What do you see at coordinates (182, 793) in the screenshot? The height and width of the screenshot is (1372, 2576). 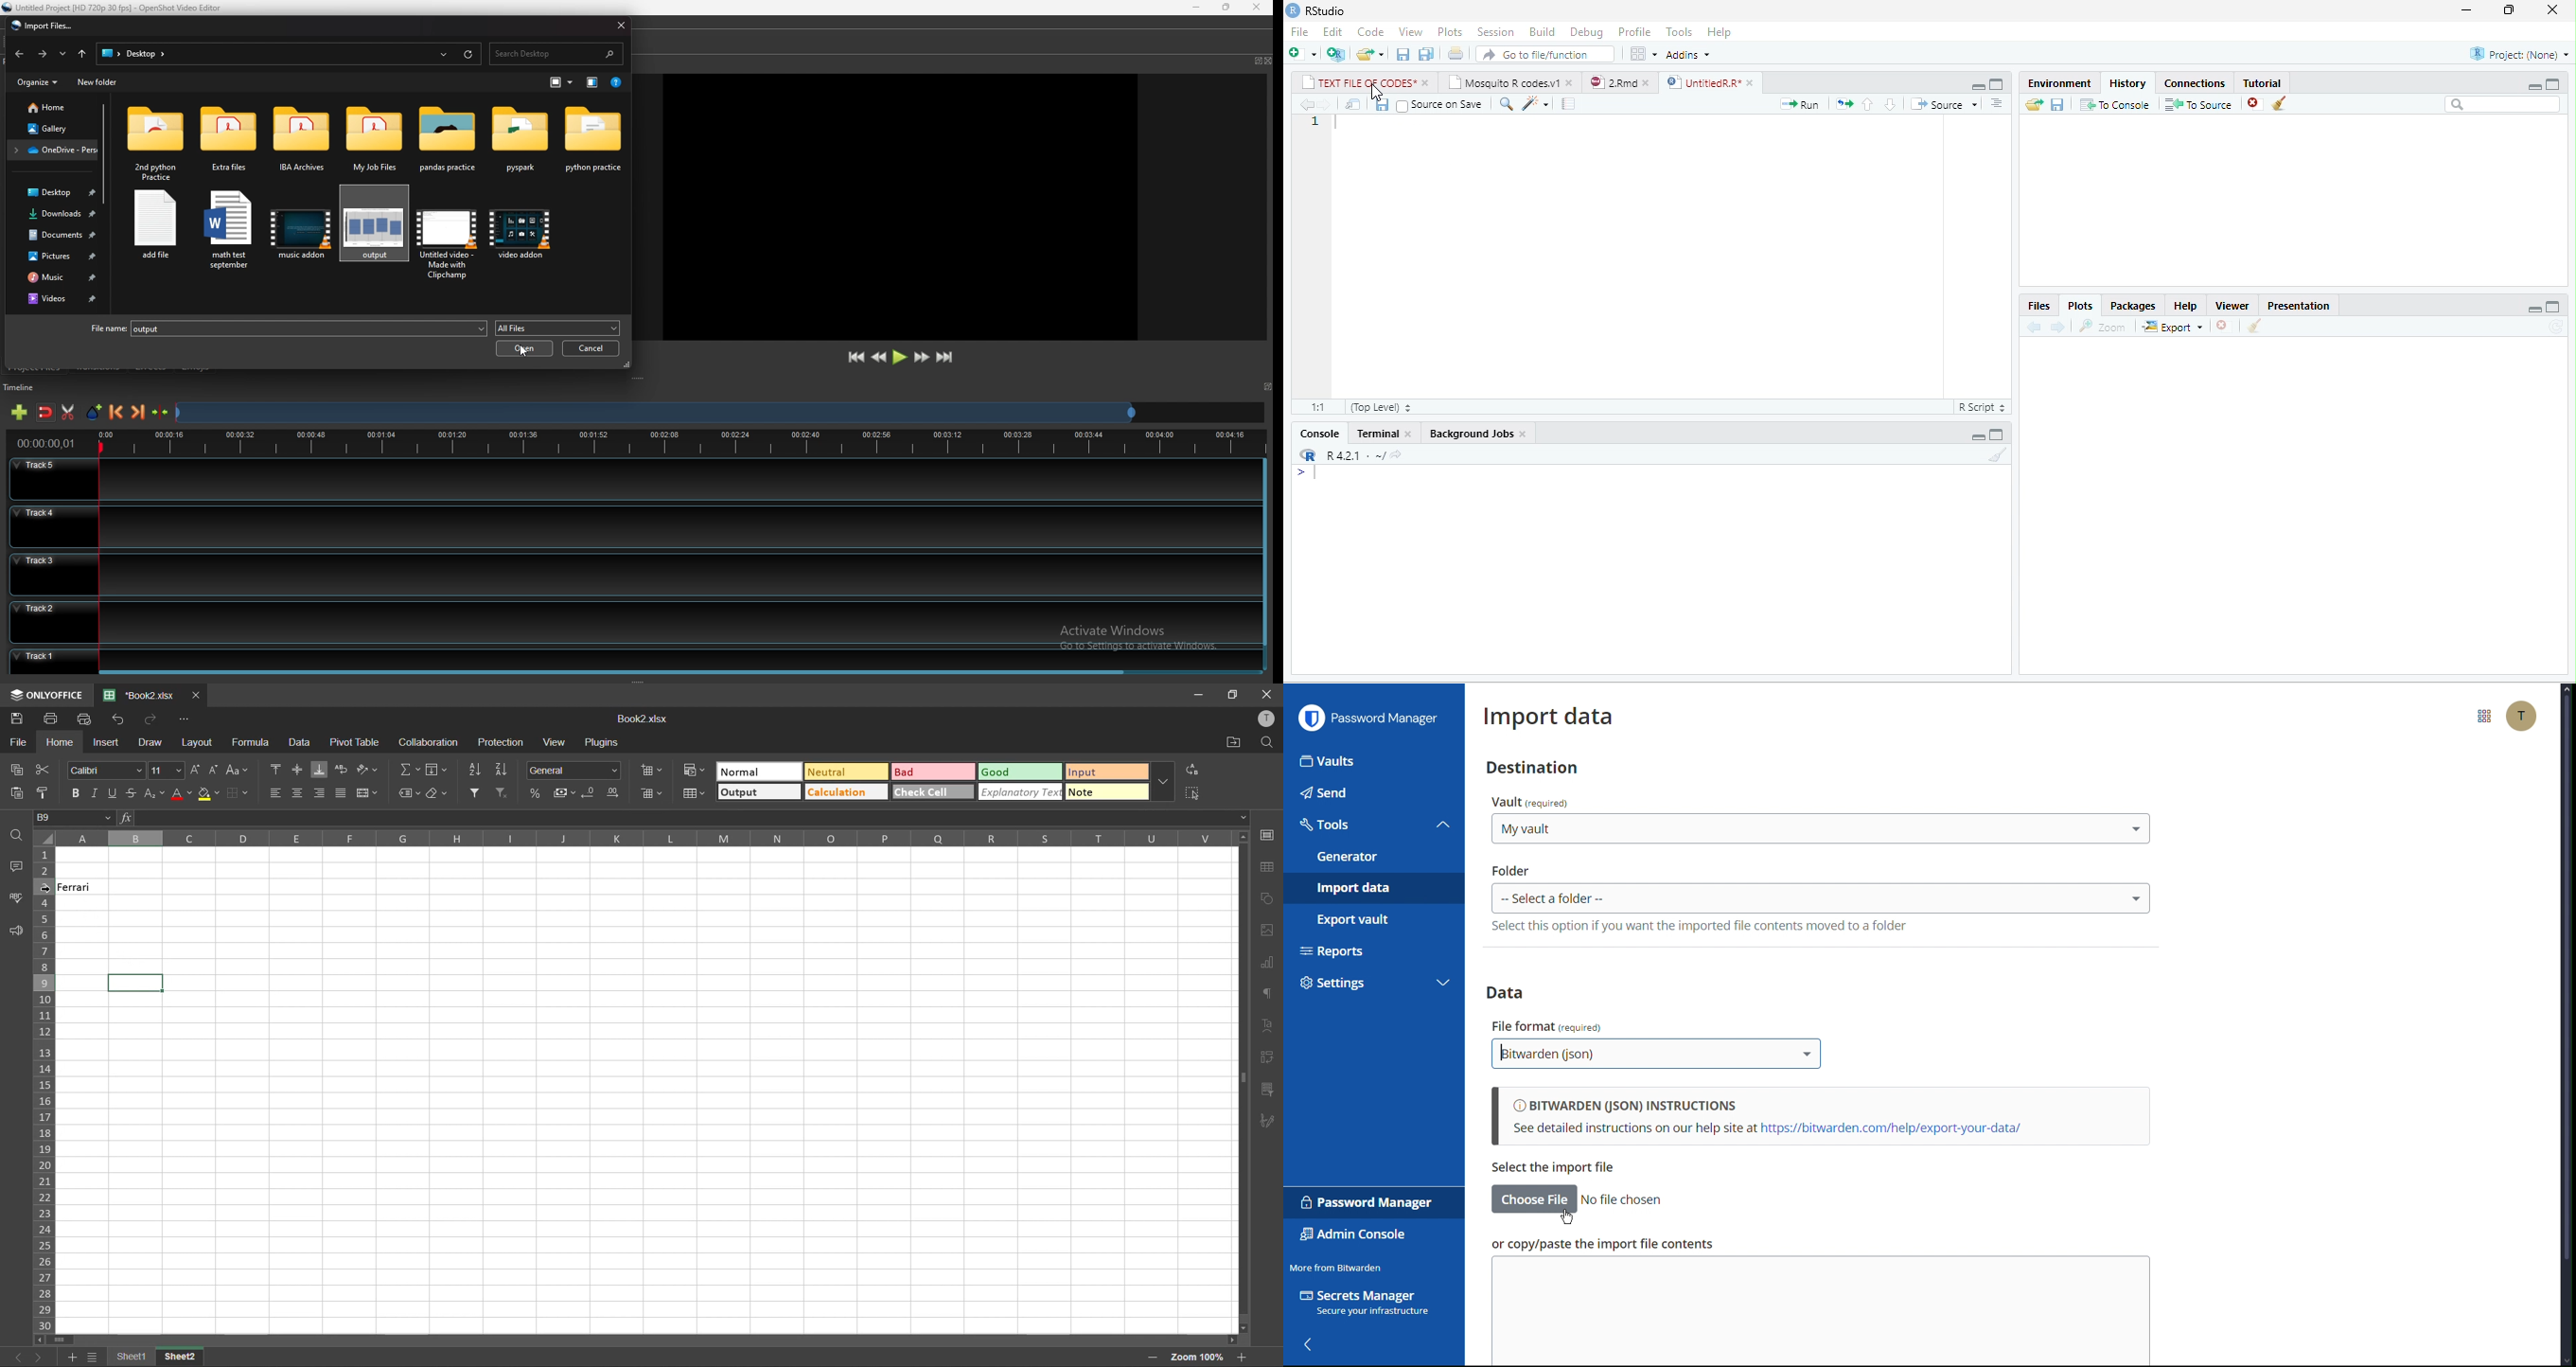 I see `font color` at bounding box center [182, 793].